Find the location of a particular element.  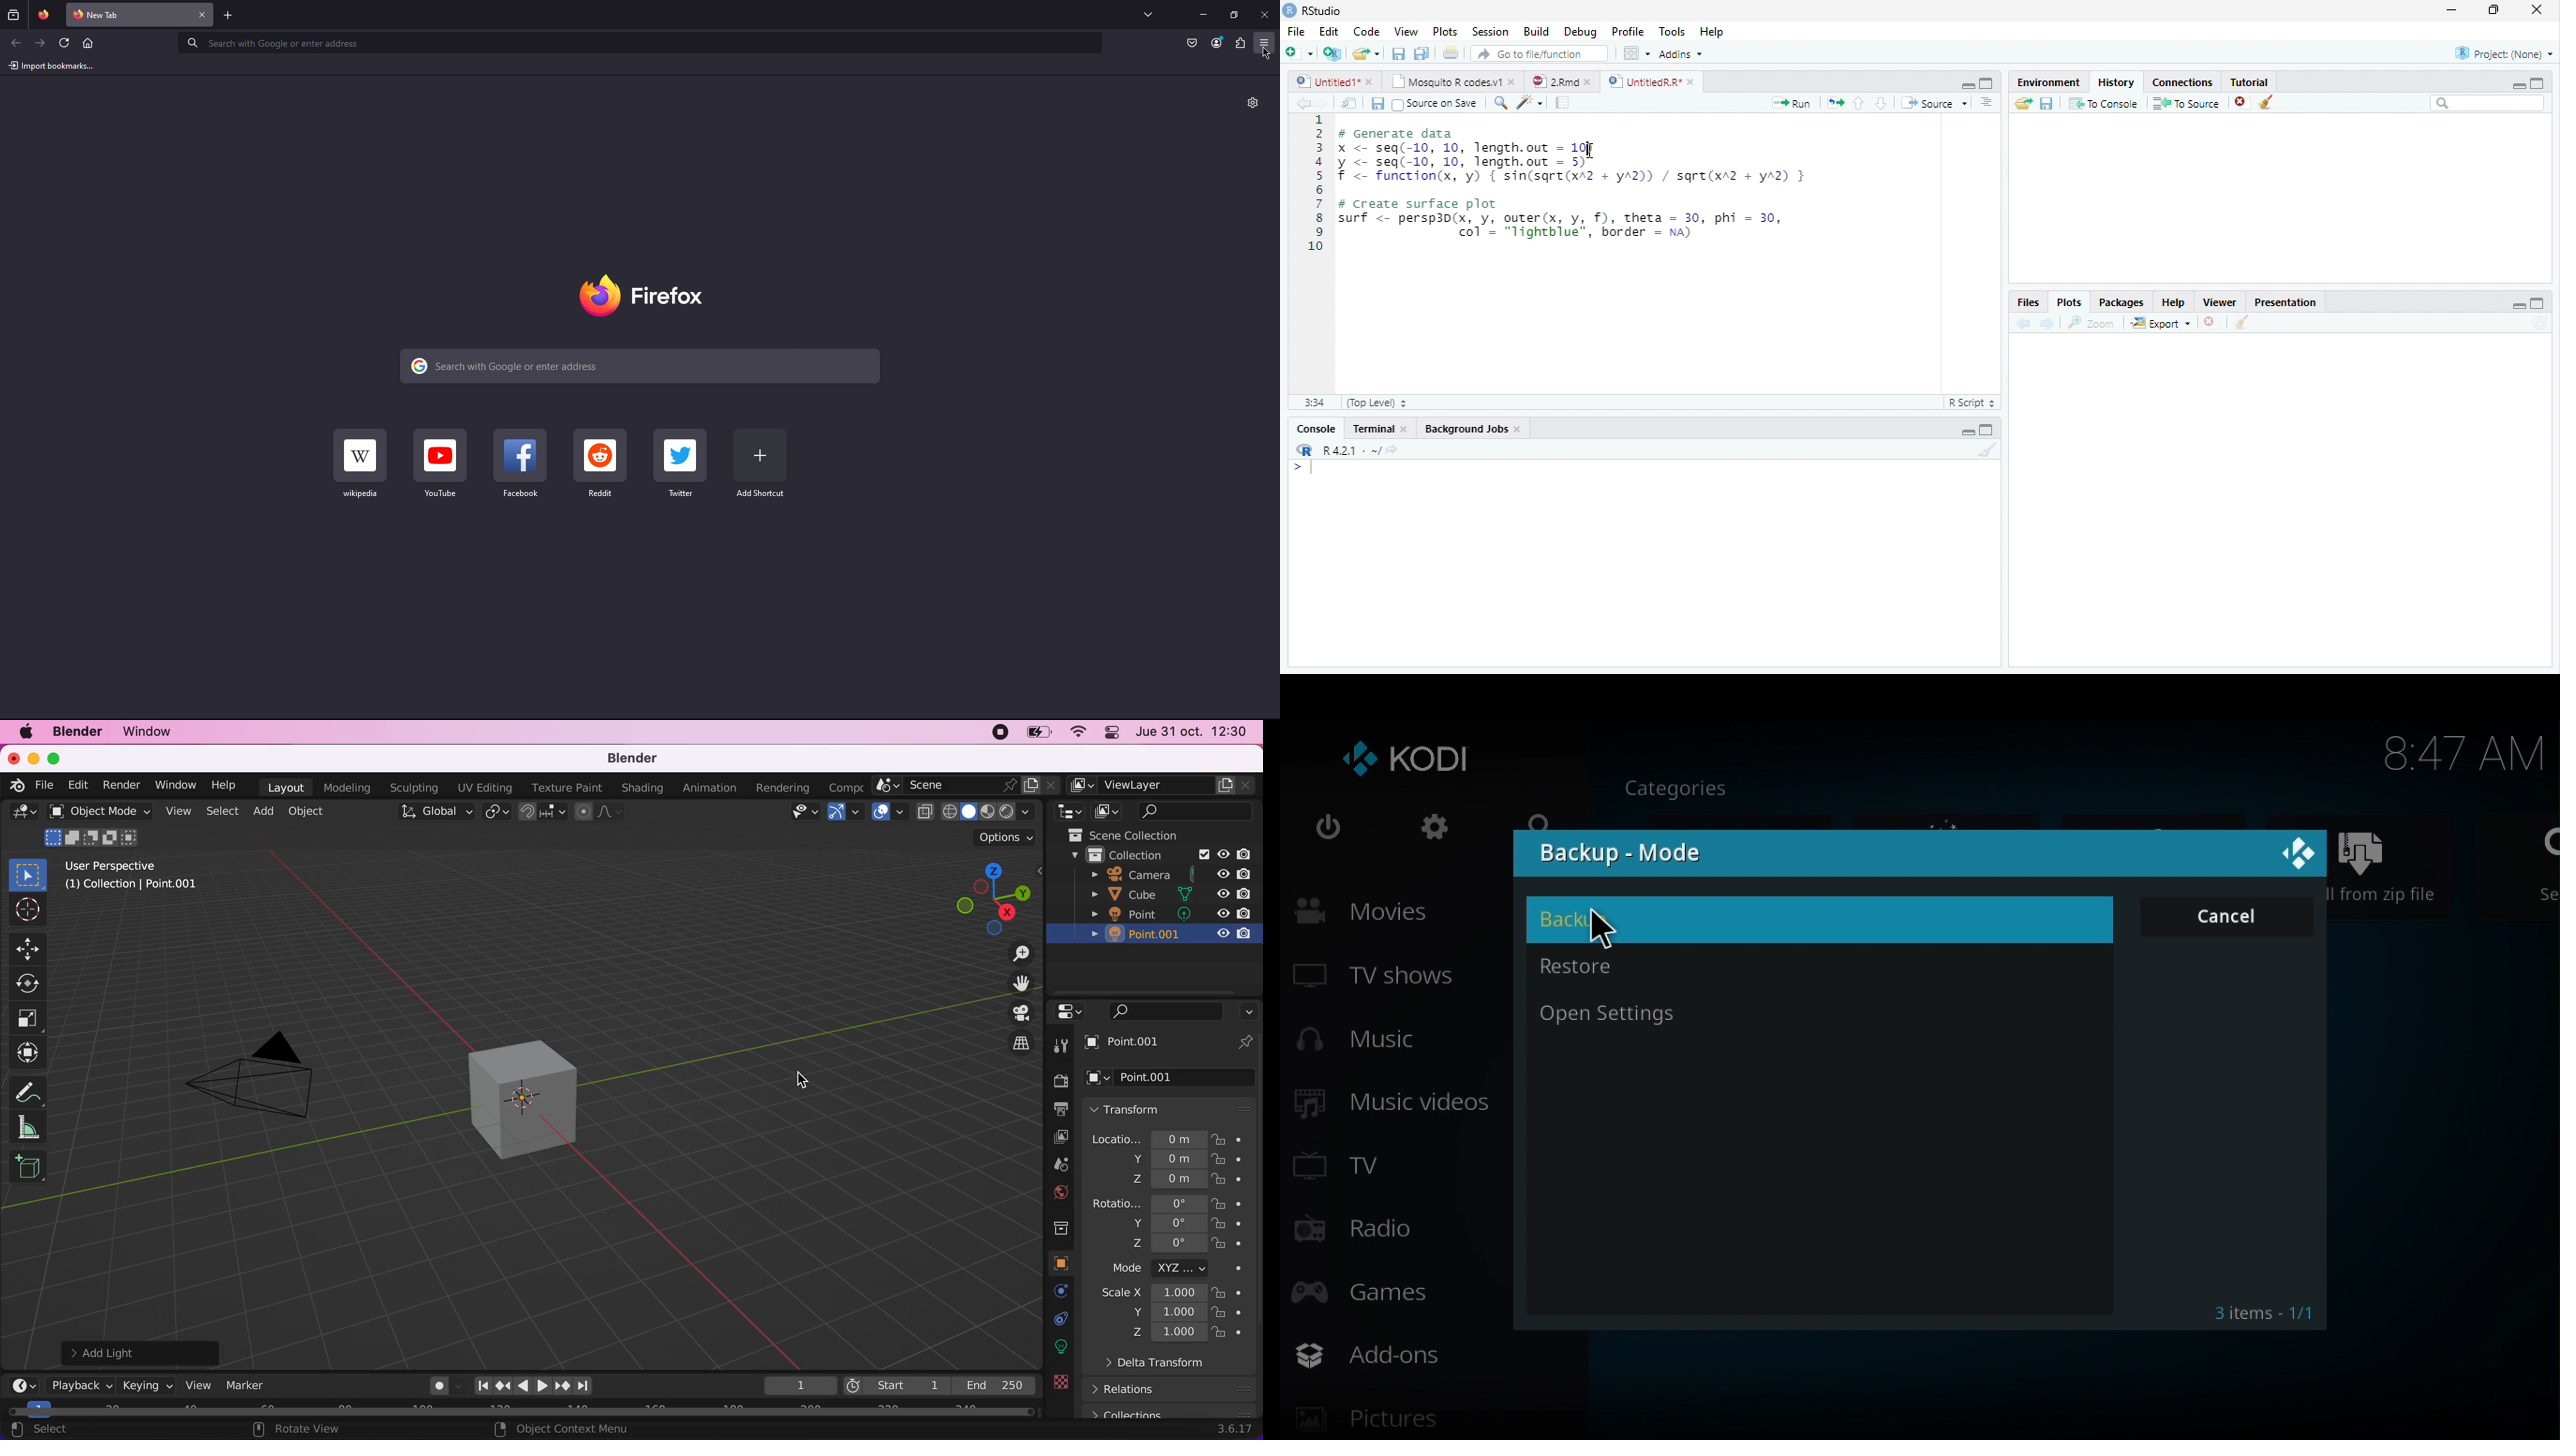

view layer is located at coordinates (1162, 784).